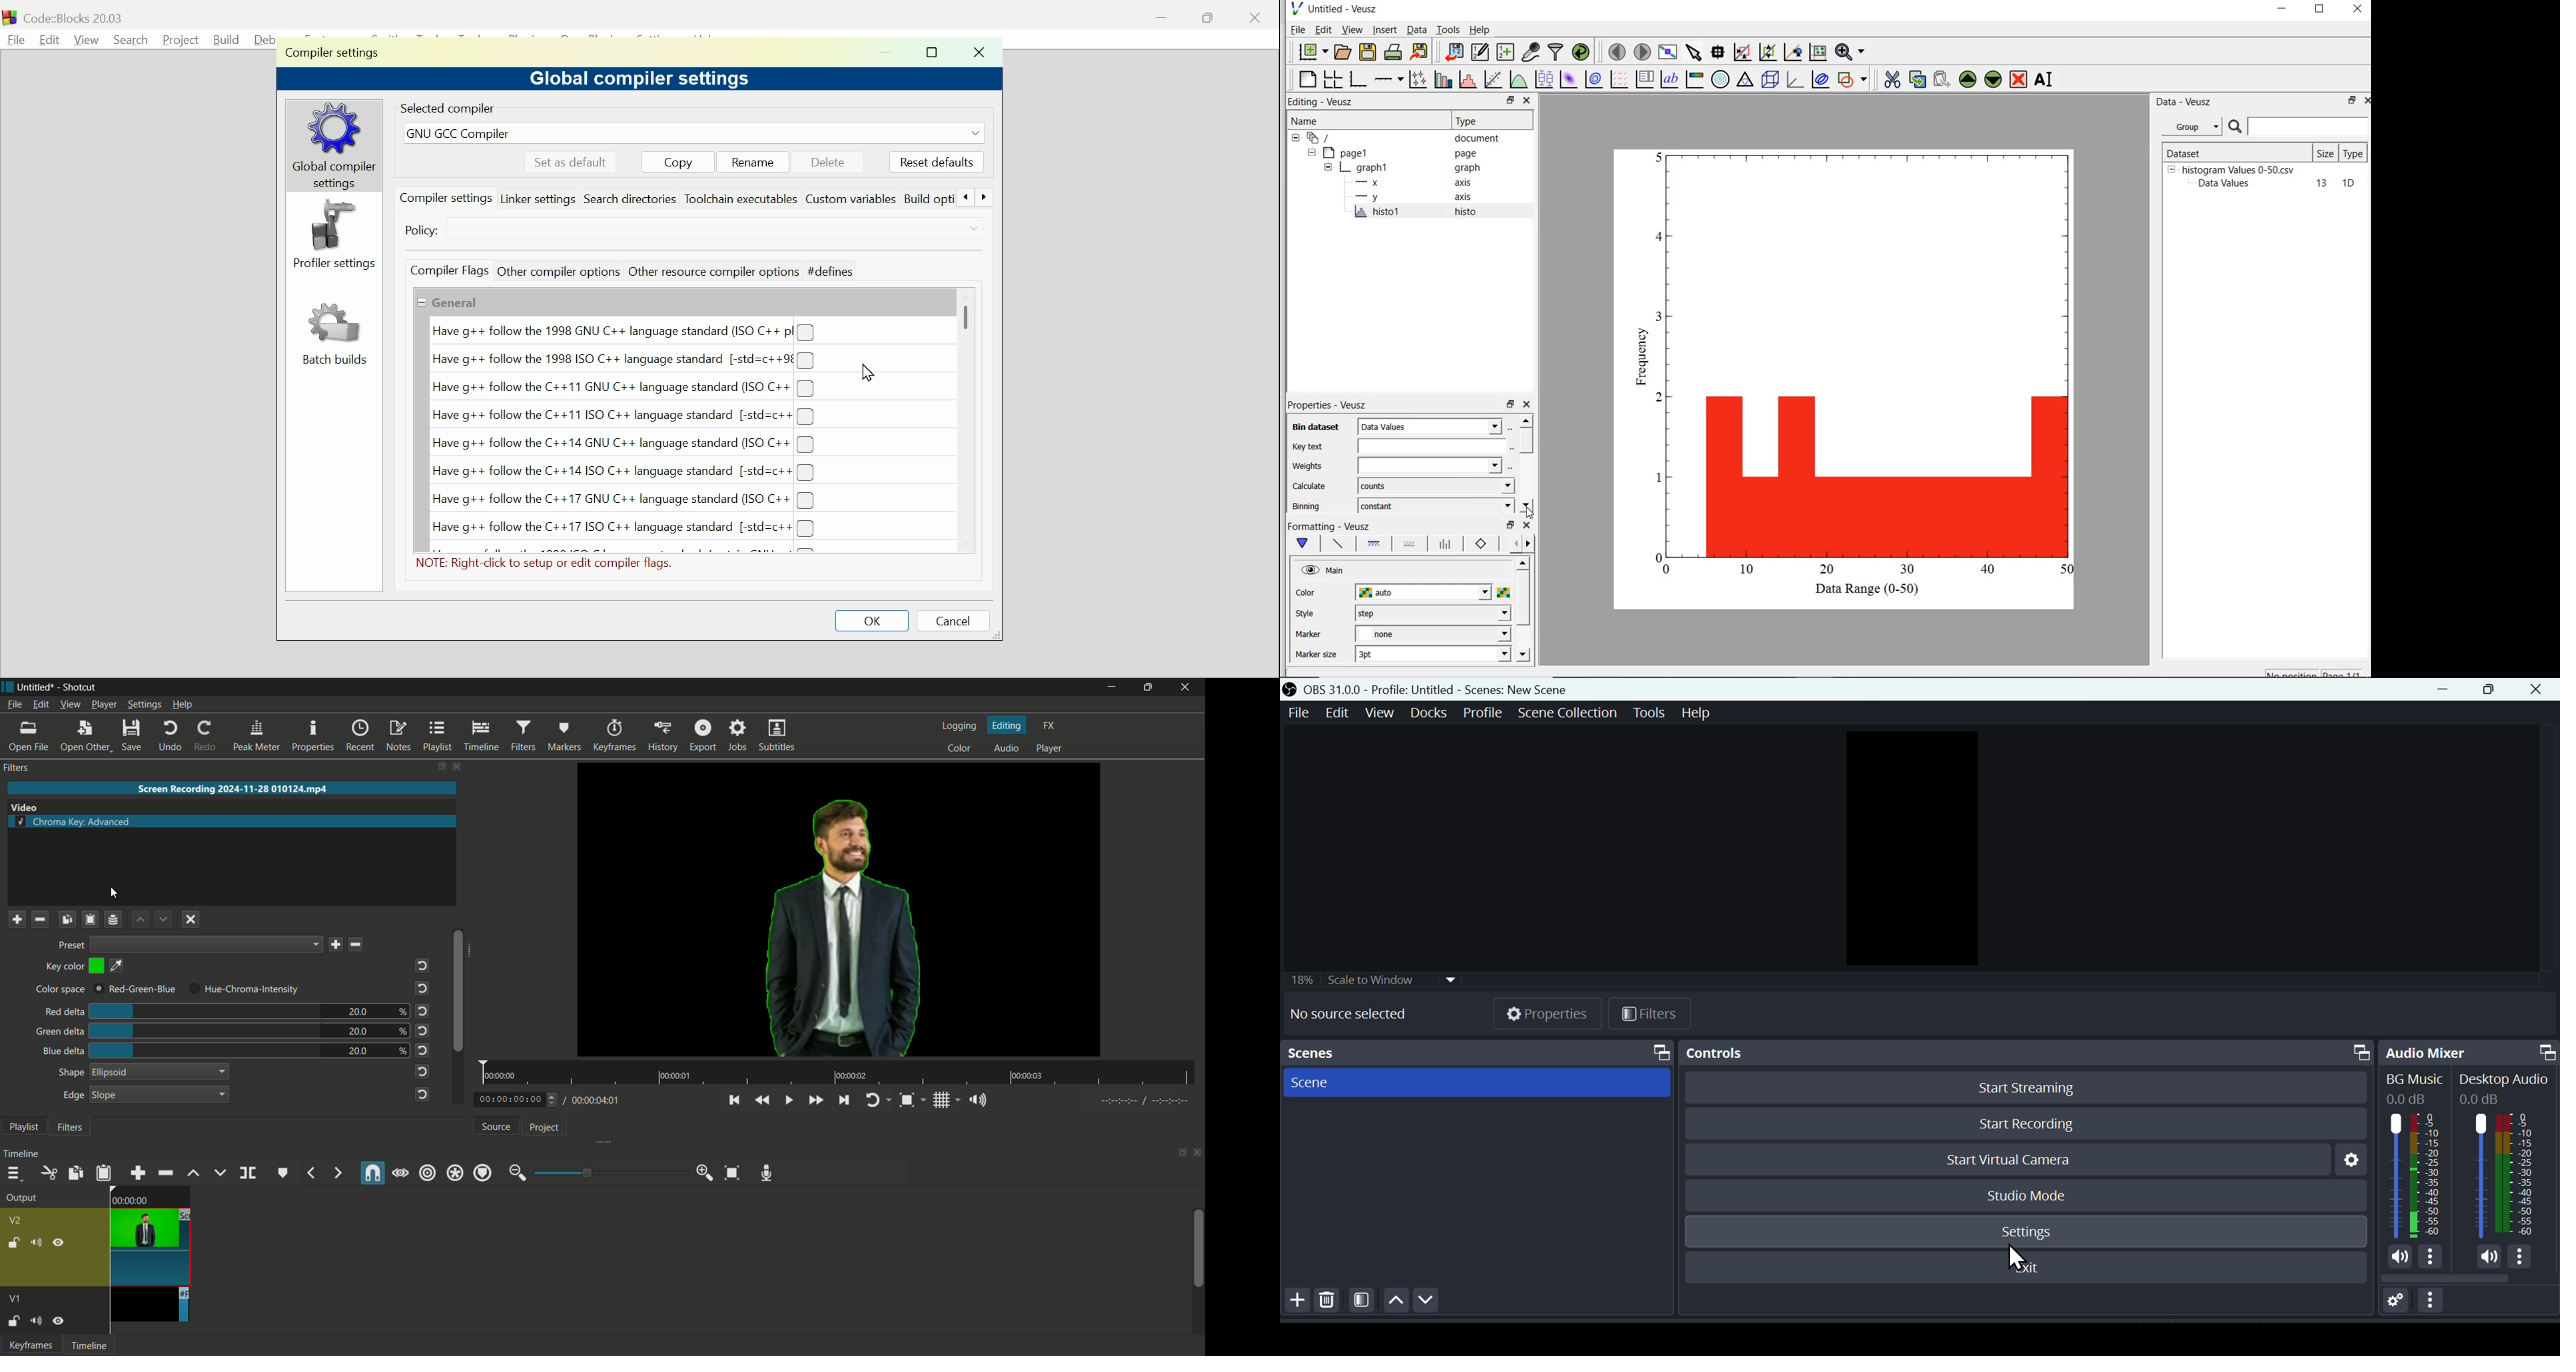 This screenshot has width=2576, height=1372. What do you see at coordinates (1007, 750) in the screenshot?
I see `audio` at bounding box center [1007, 750].